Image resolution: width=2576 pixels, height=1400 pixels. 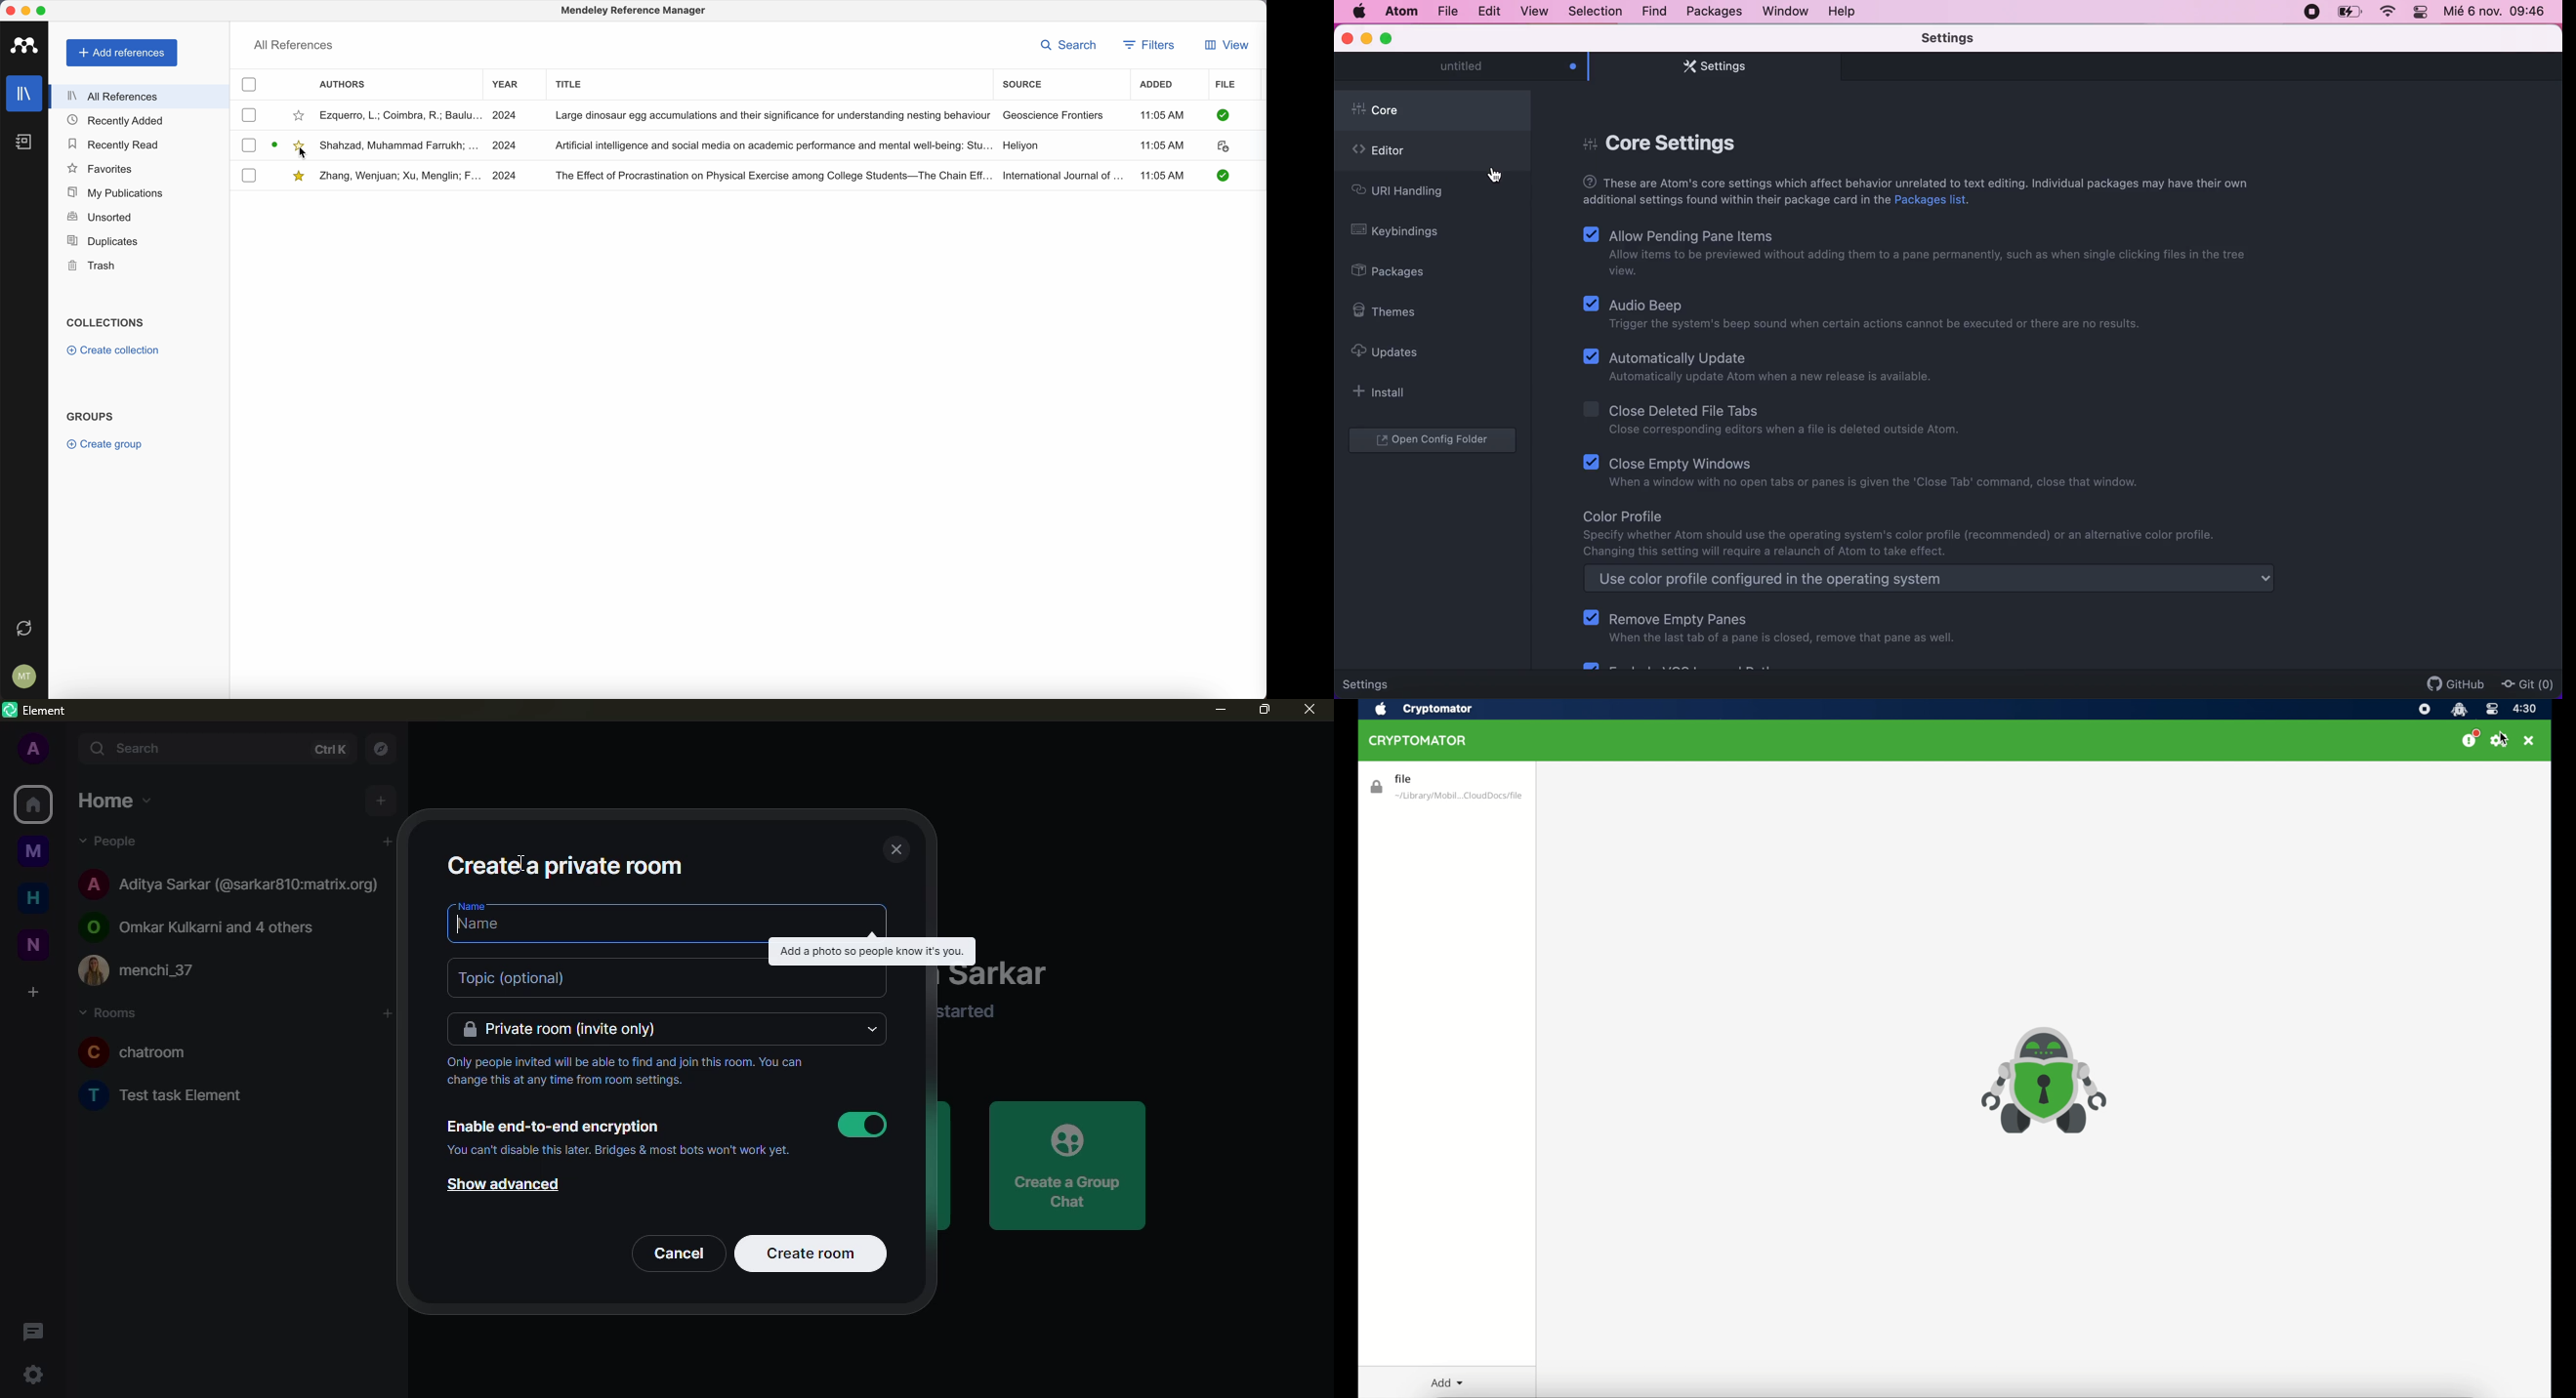 What do you see at coordinates (1161, 86) in the screenshot?
I see `added` at bounding box center [1161, 86].